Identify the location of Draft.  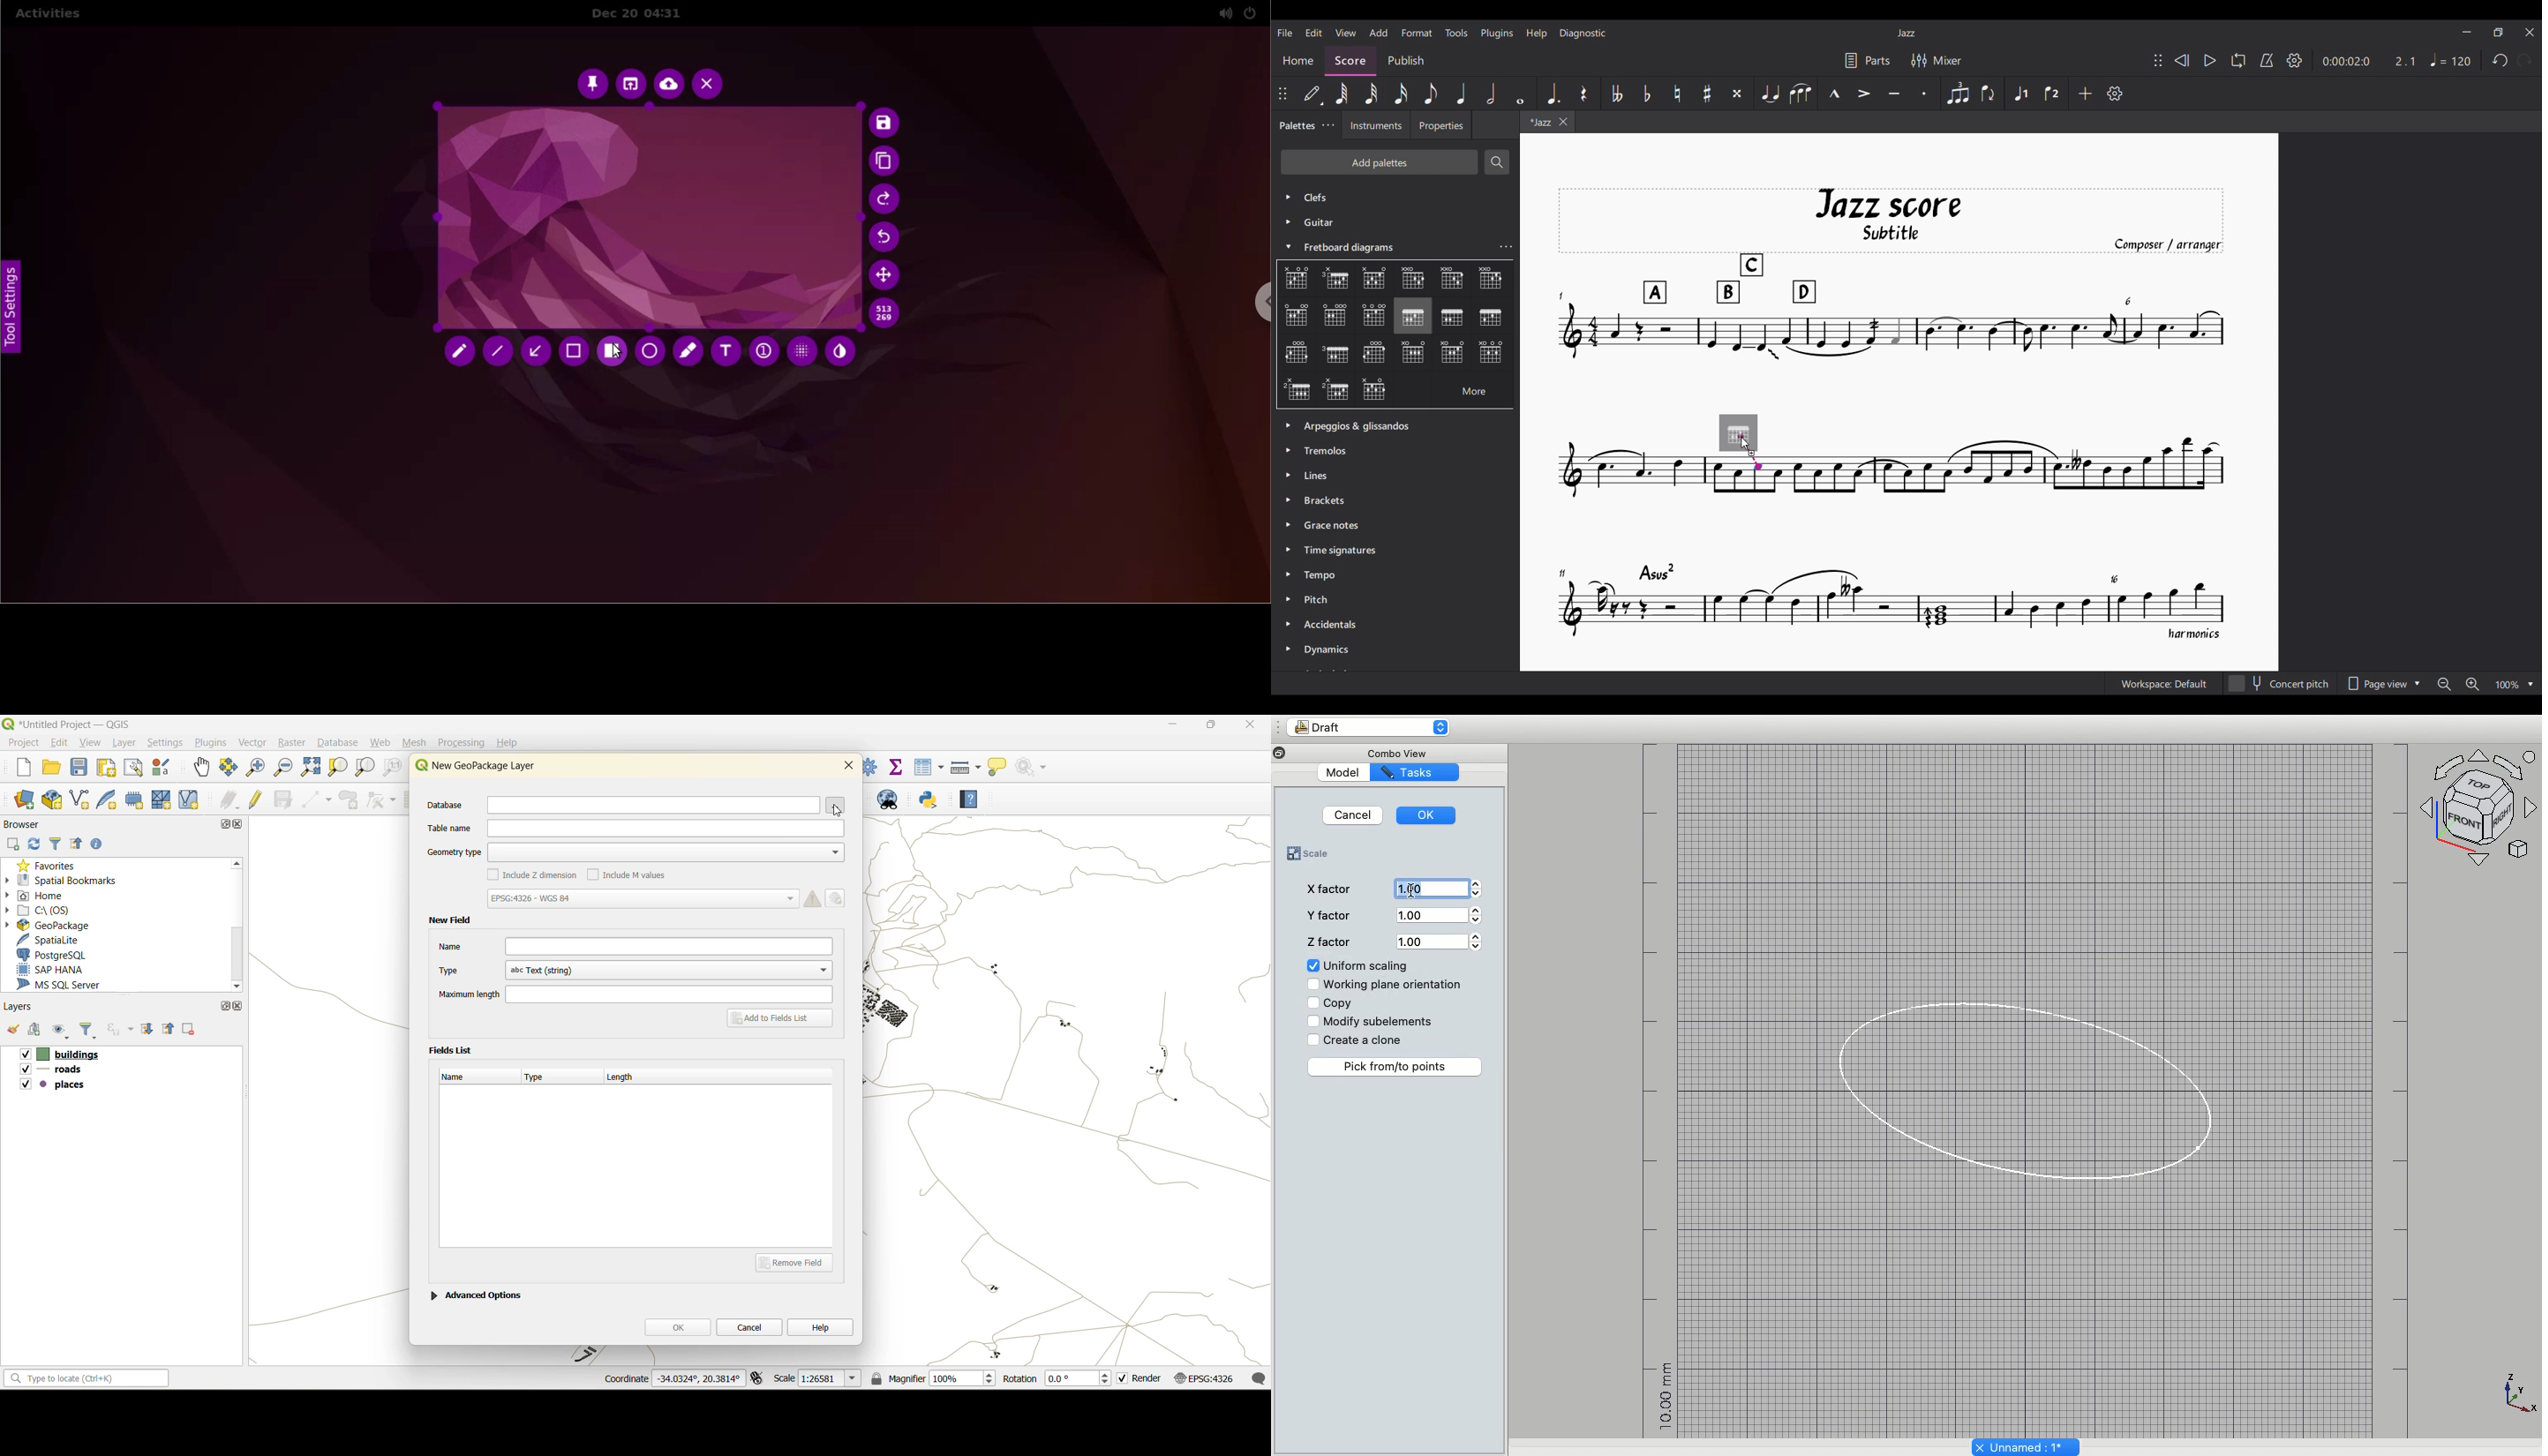
(1377, 728).